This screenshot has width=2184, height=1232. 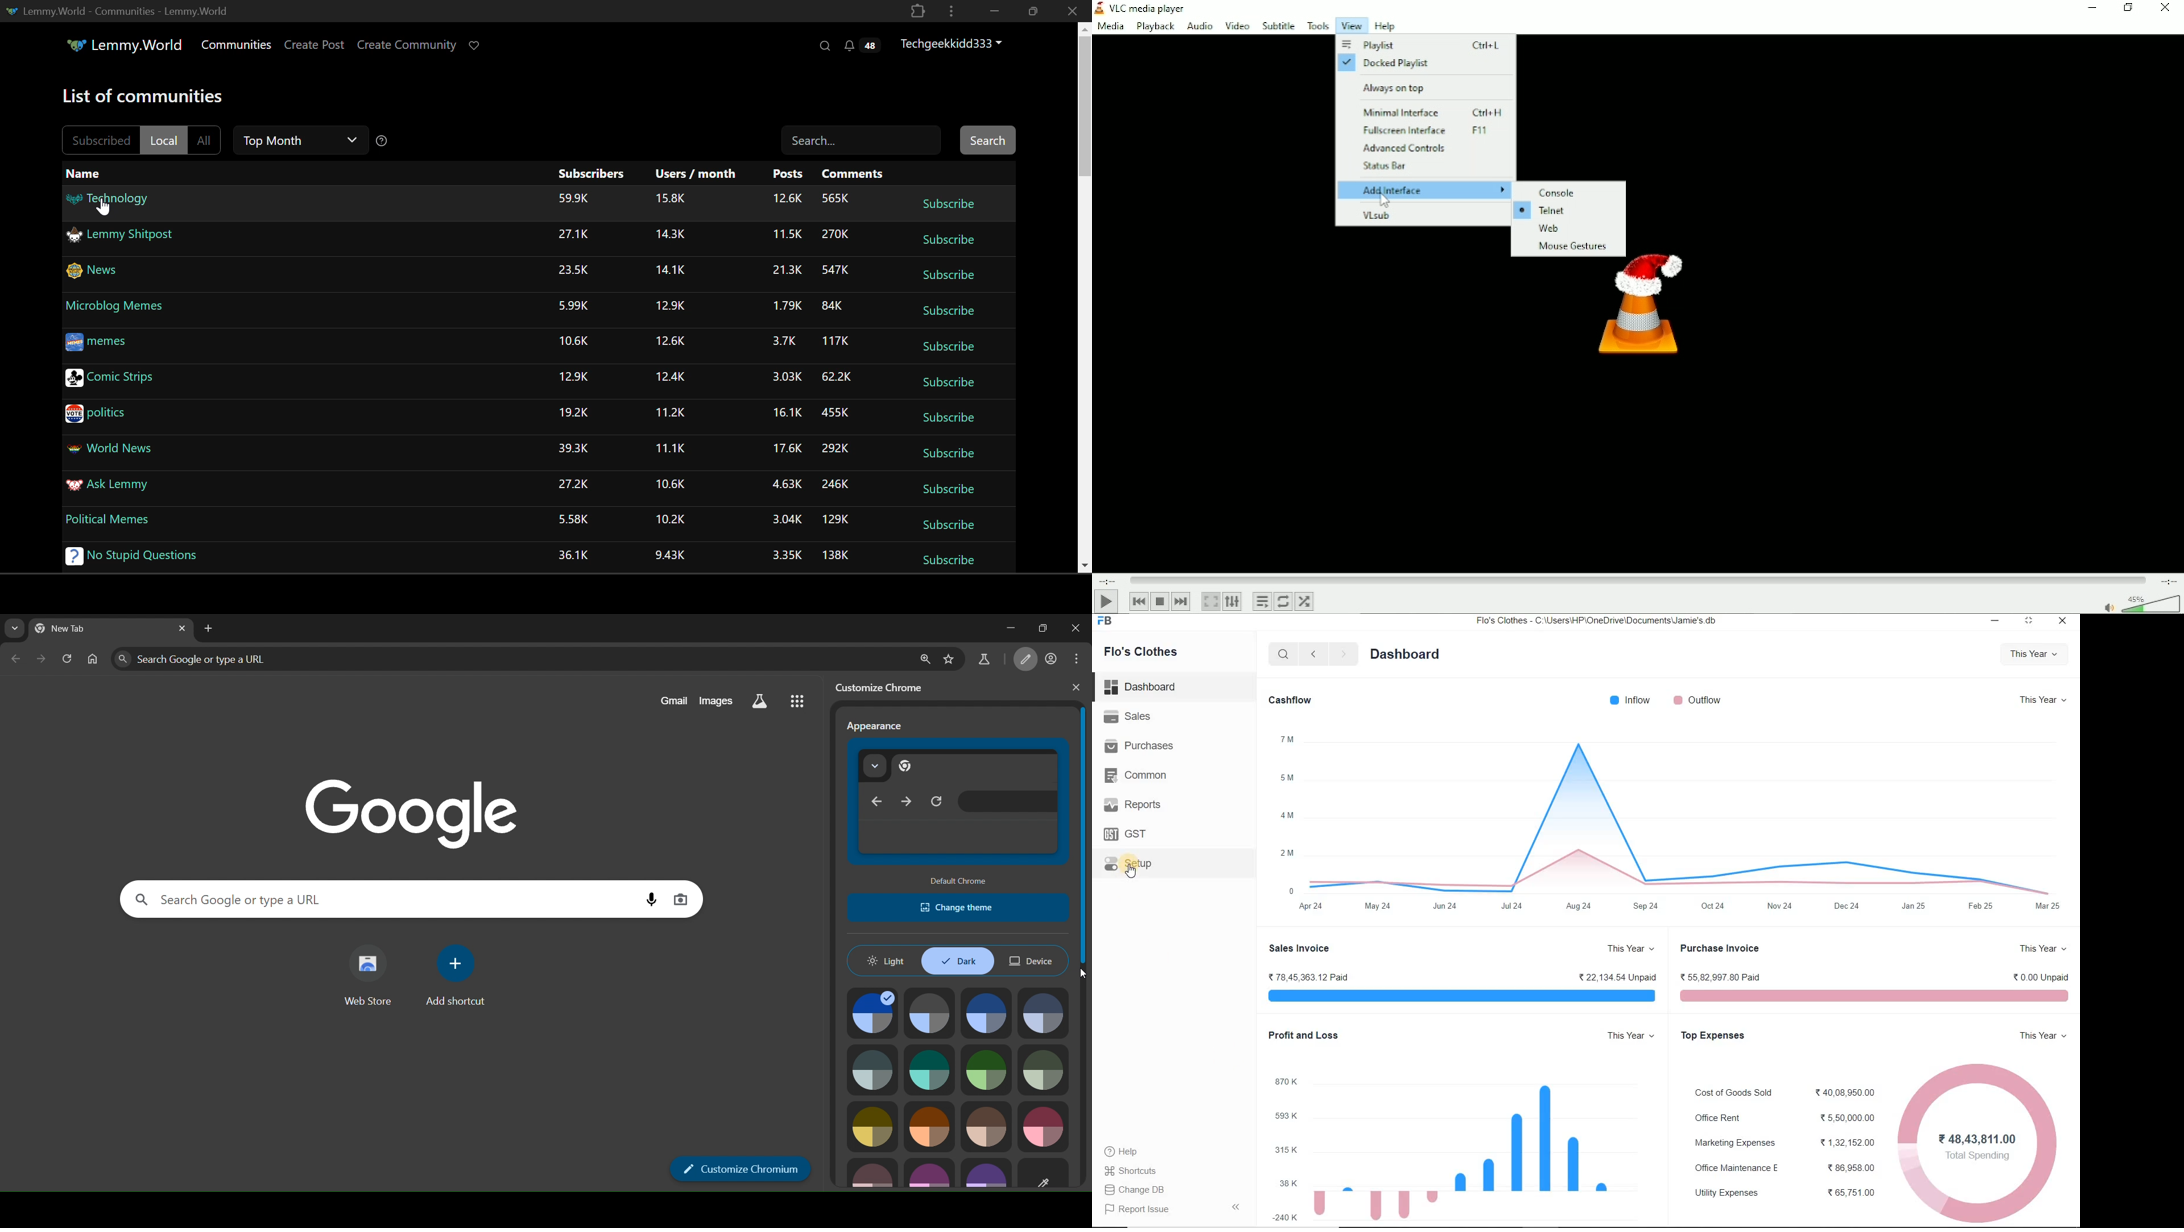 I want to click on 1,32,152.00, so click(x=1848, y=1143).